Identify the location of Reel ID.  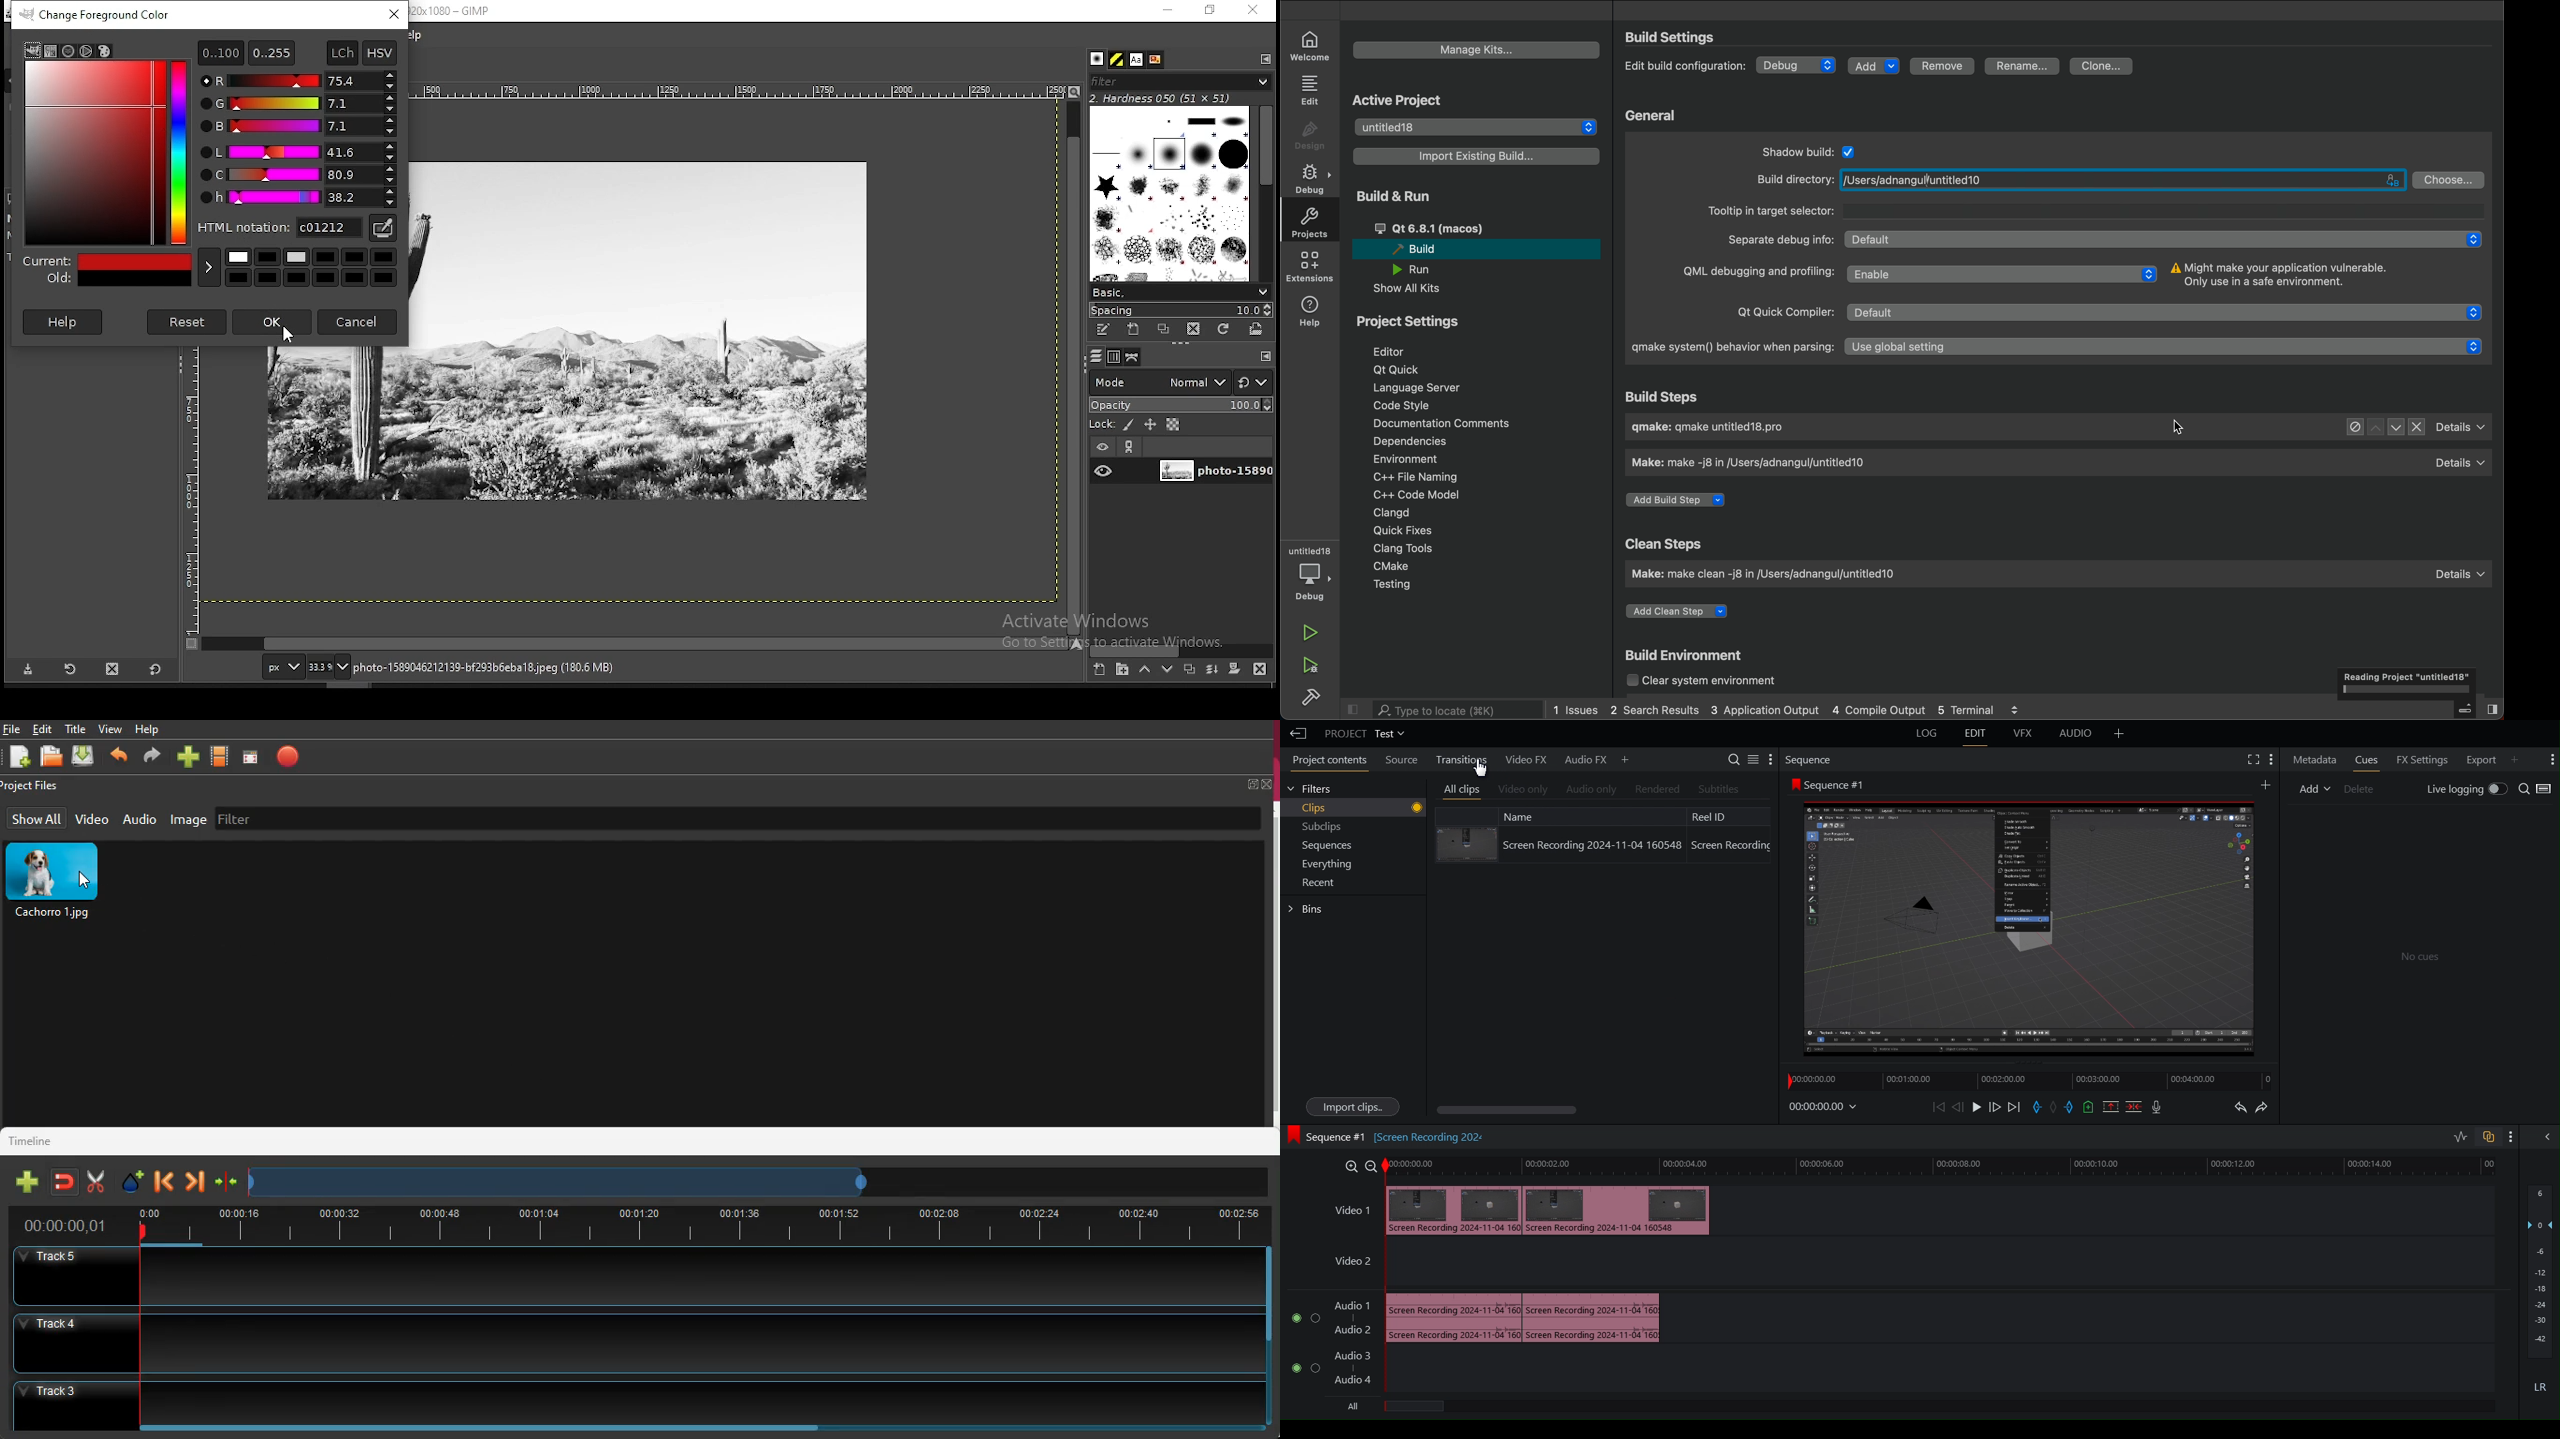
(1714, 814).